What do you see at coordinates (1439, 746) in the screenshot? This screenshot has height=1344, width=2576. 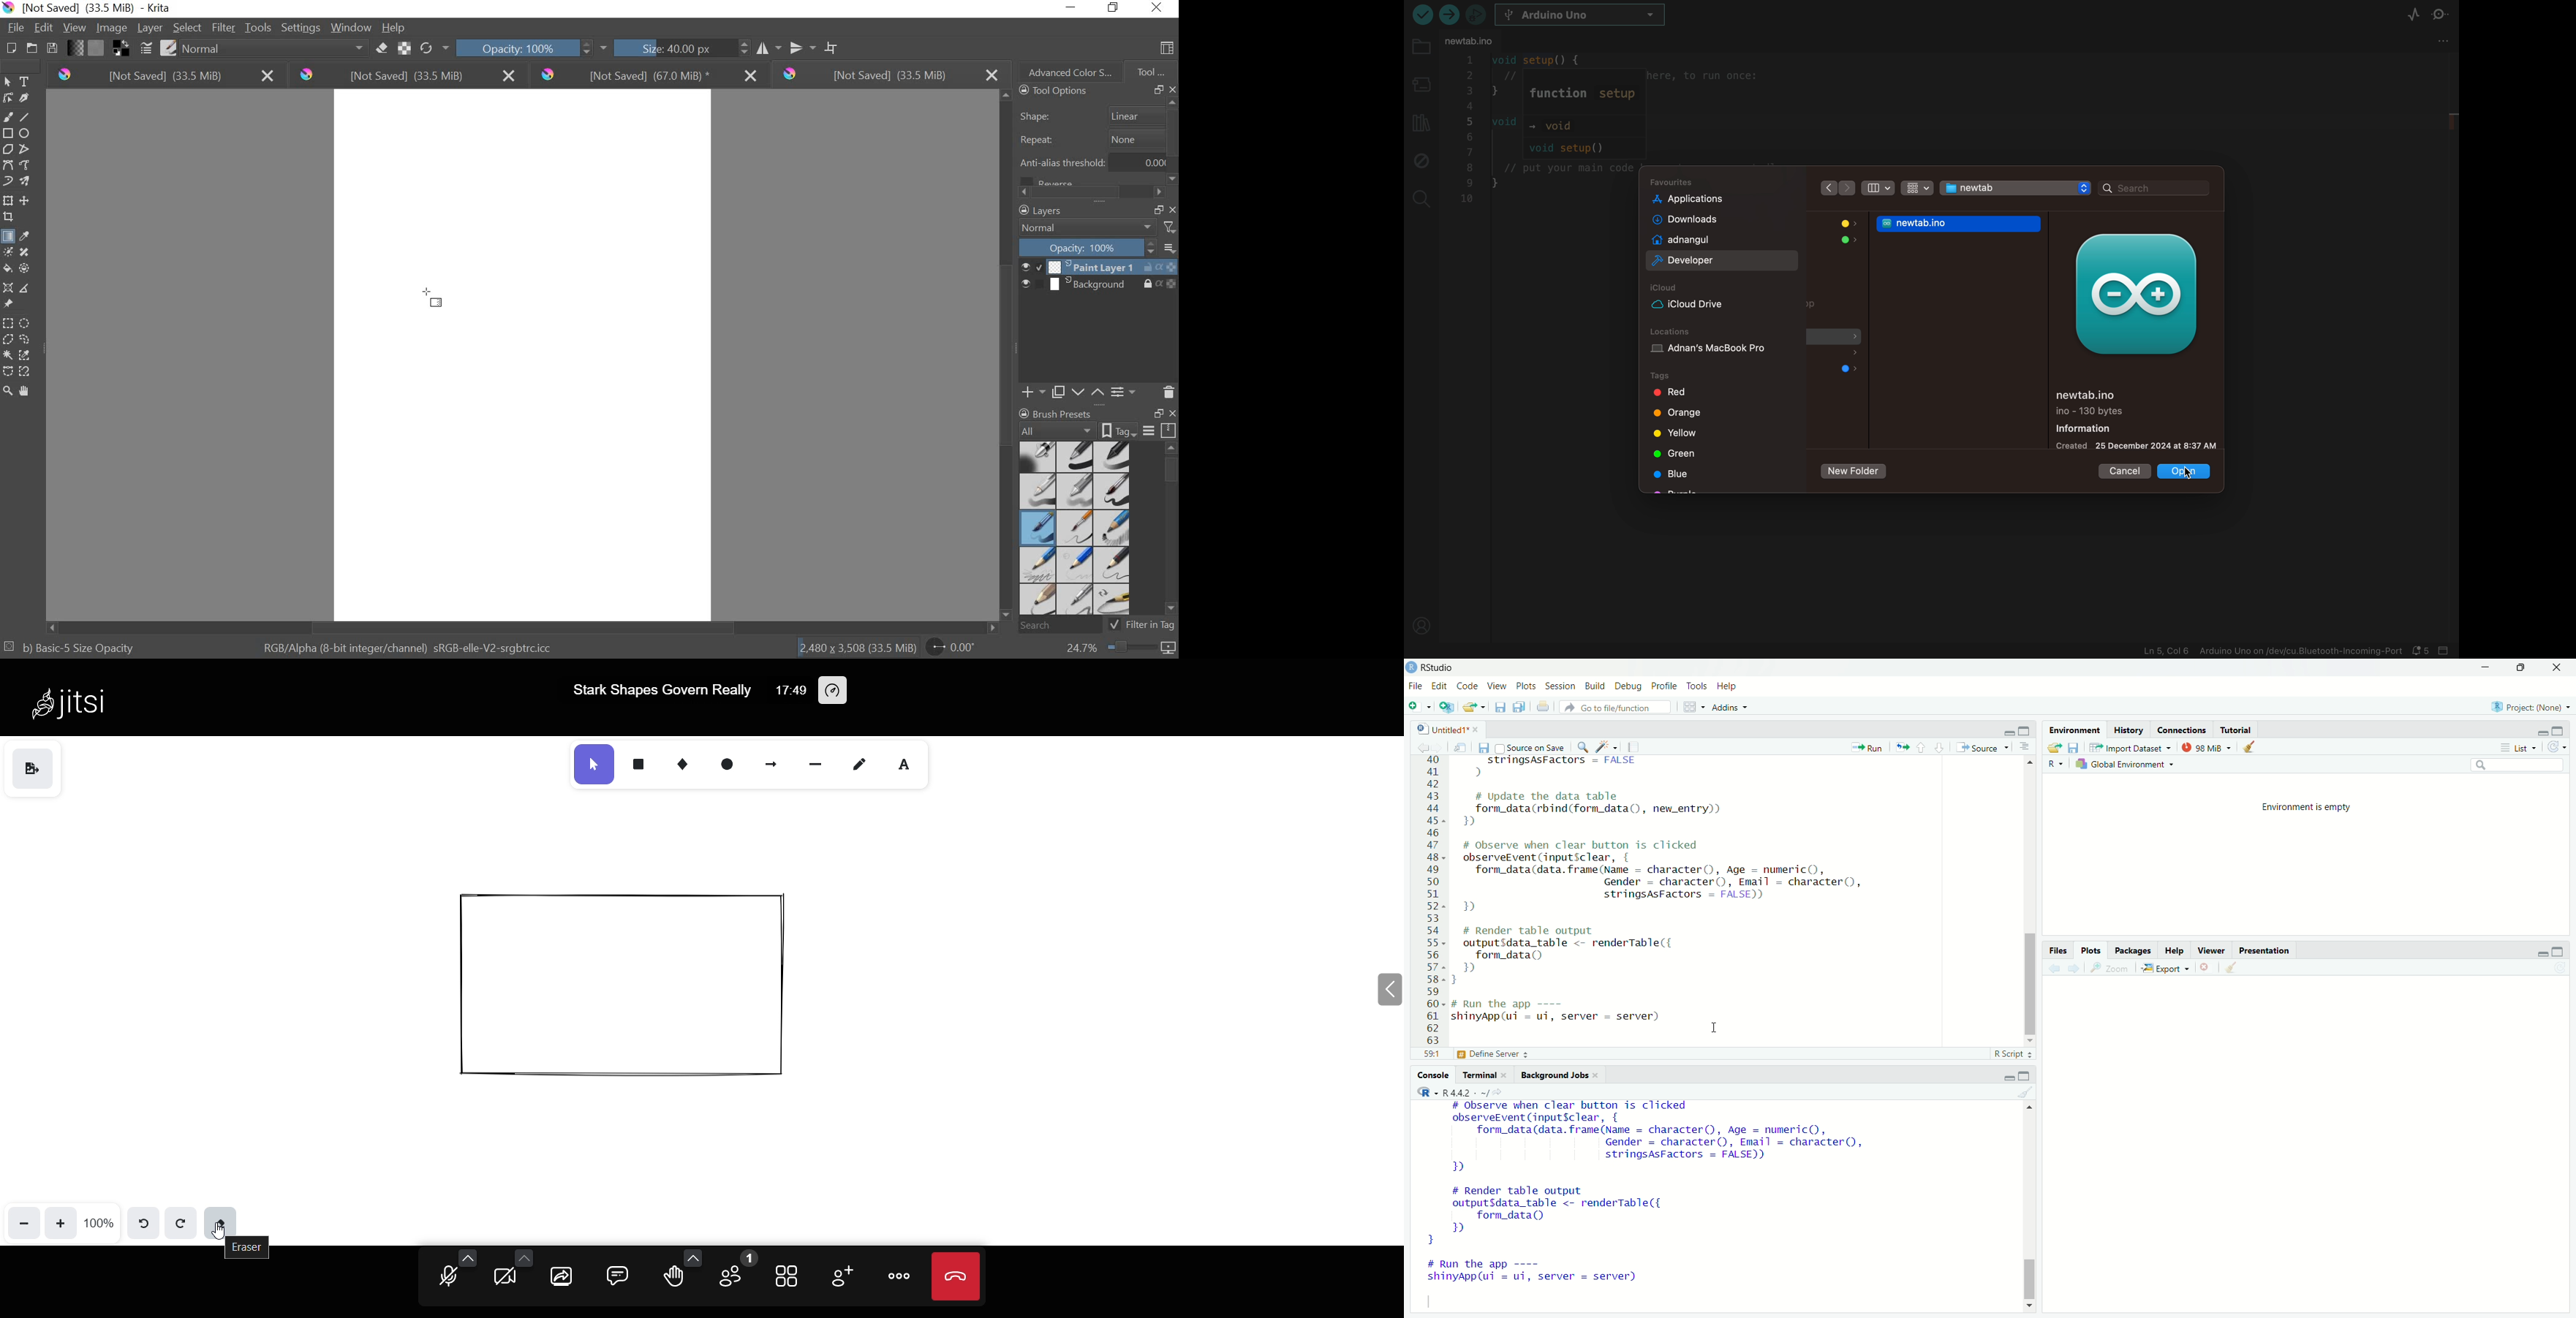 I see `go forward to the next source location` at bounding box center [1439, 746].